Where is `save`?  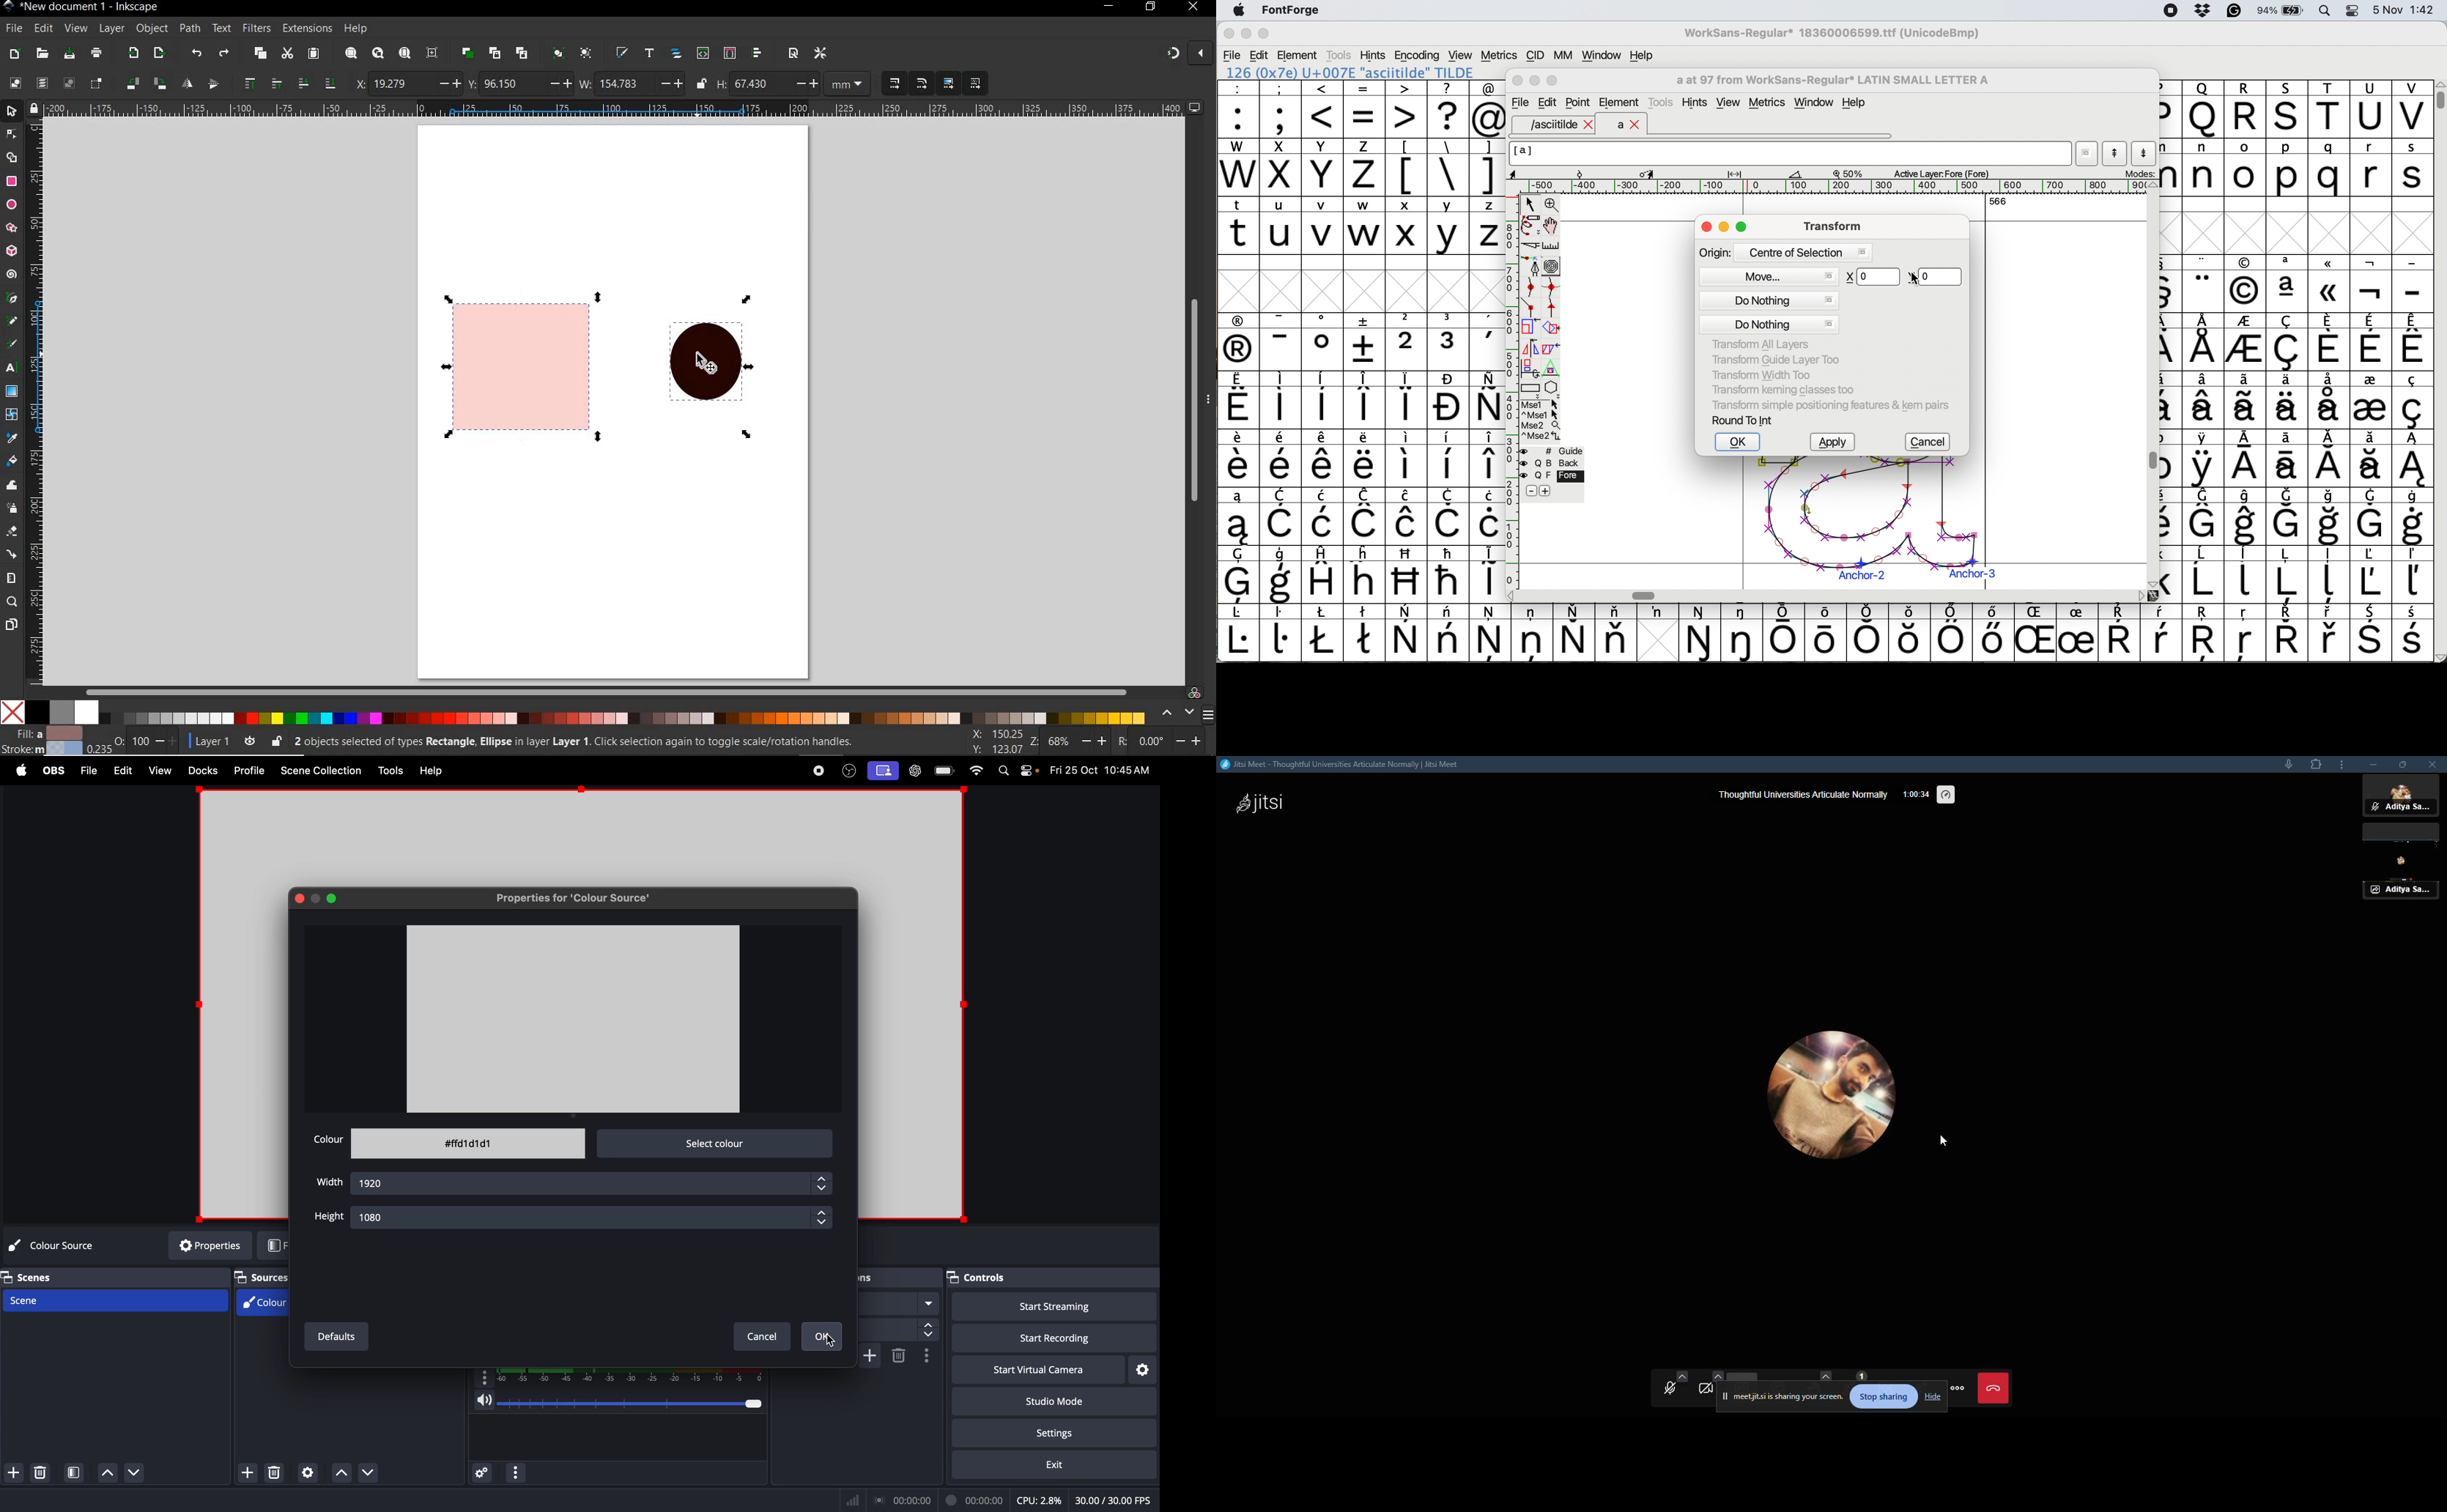
save is located at coordinates (70, 53).